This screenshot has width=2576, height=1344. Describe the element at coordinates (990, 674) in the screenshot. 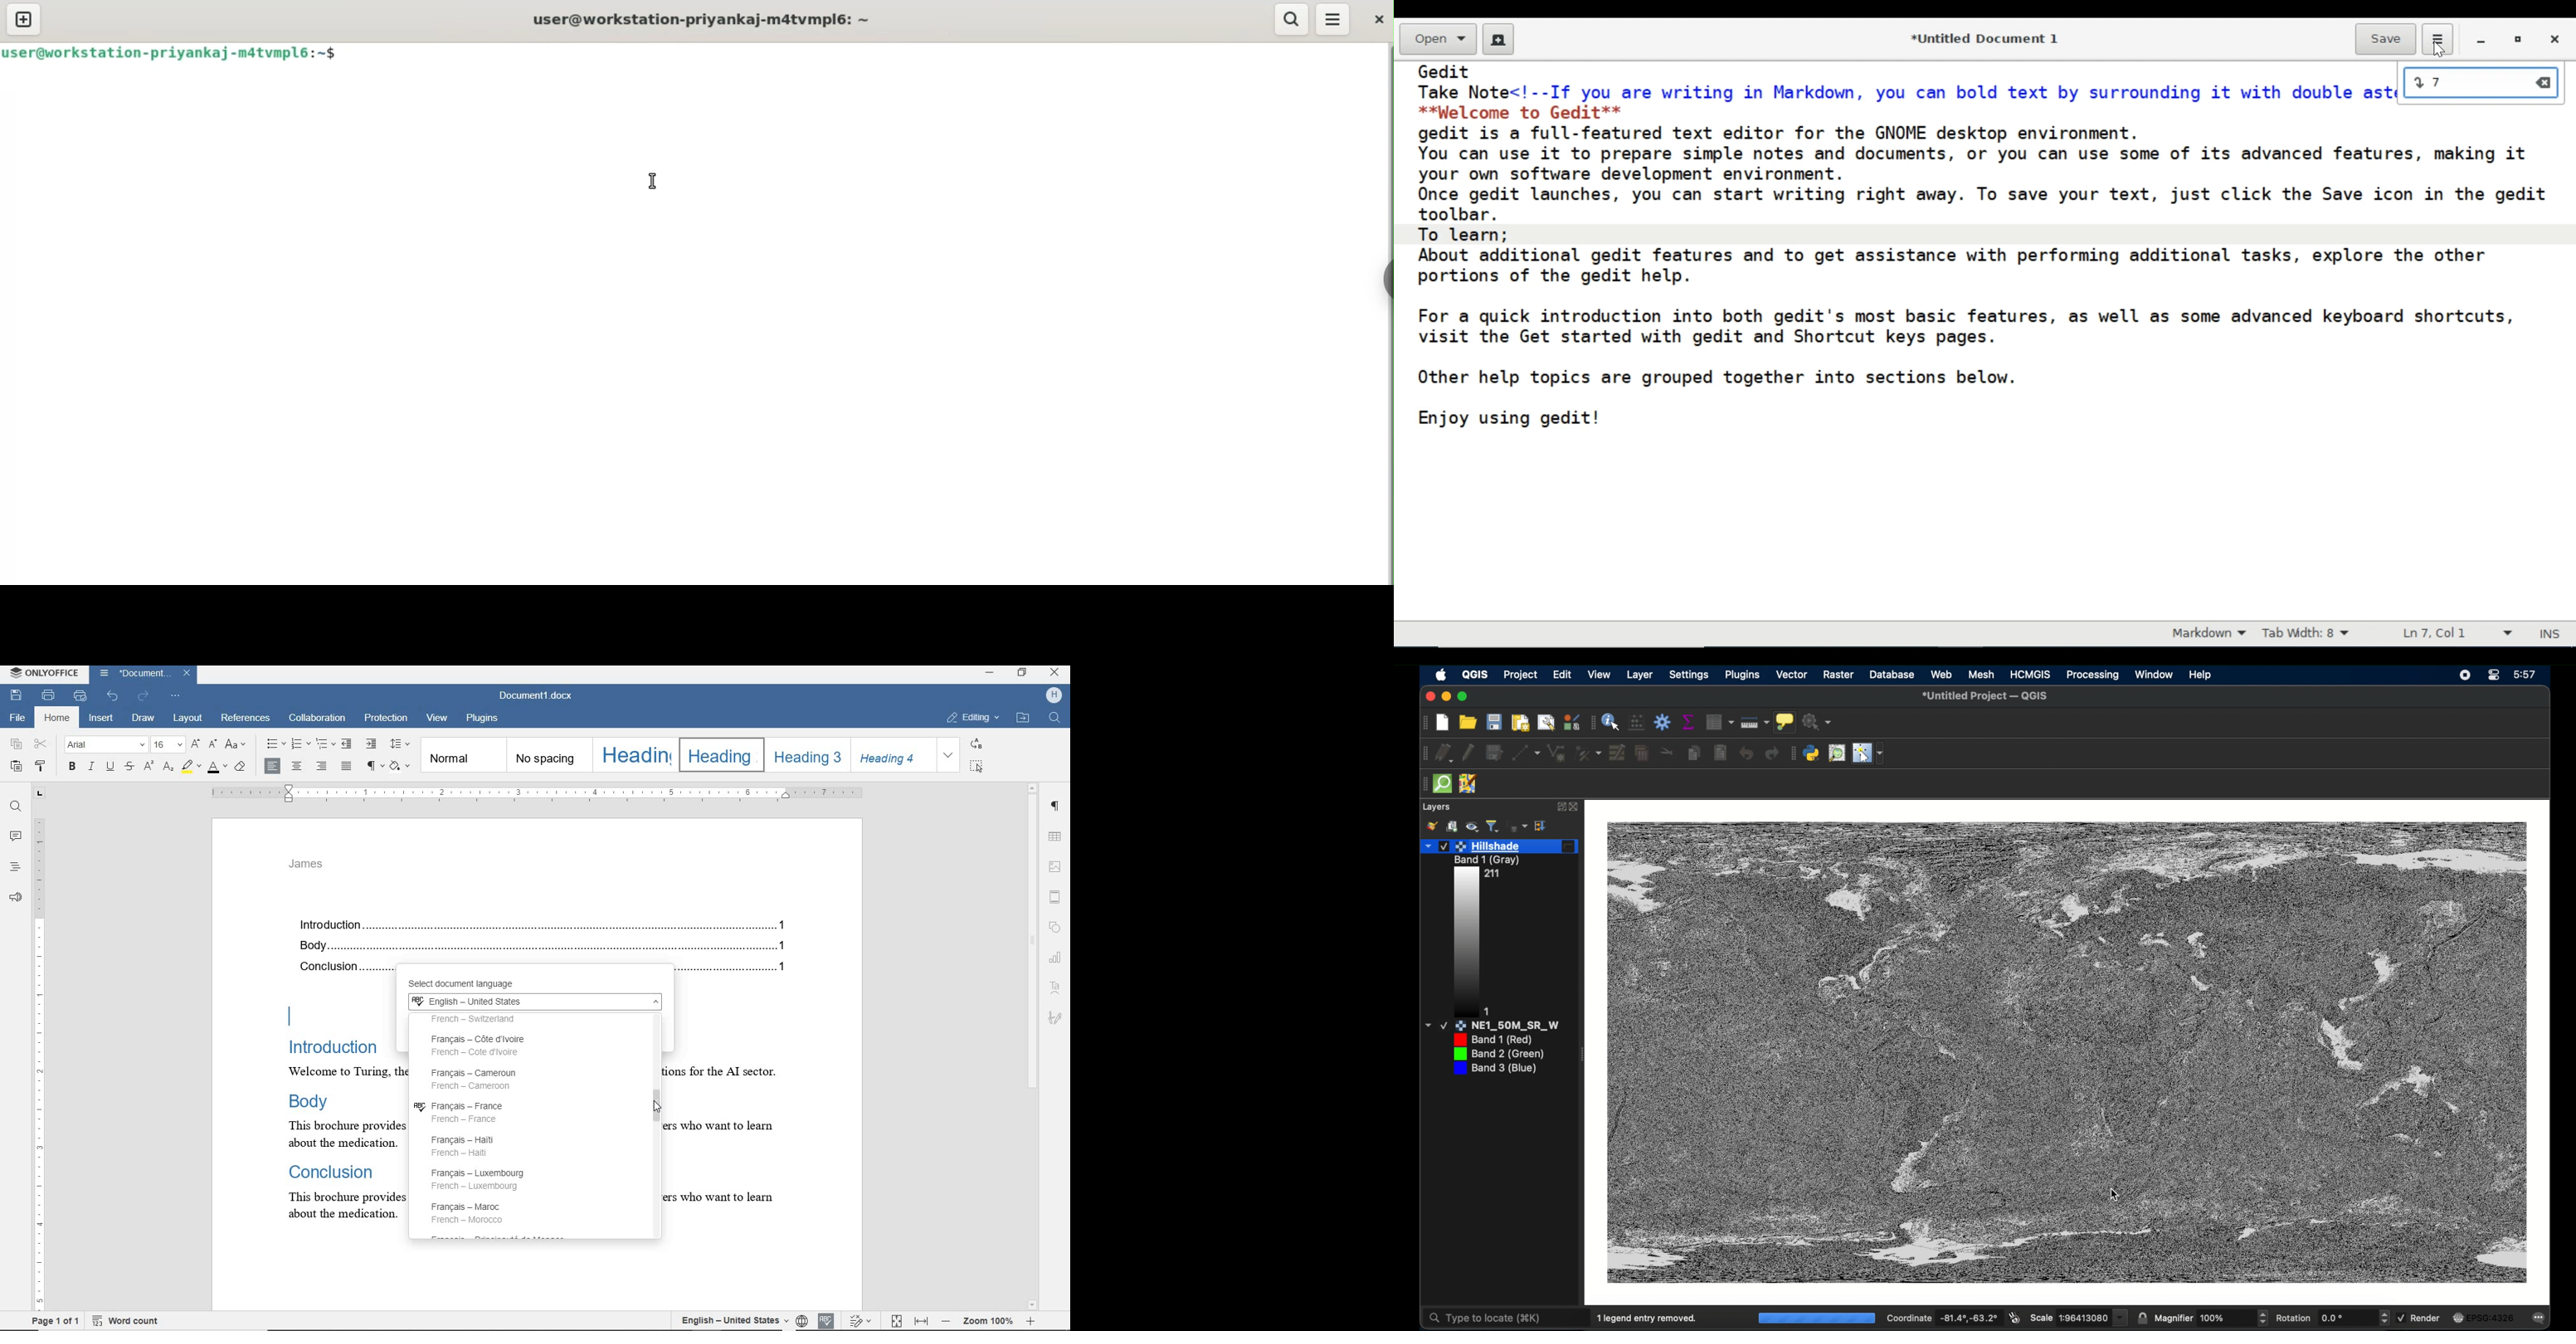

I see `MINIMIZE` at that location.